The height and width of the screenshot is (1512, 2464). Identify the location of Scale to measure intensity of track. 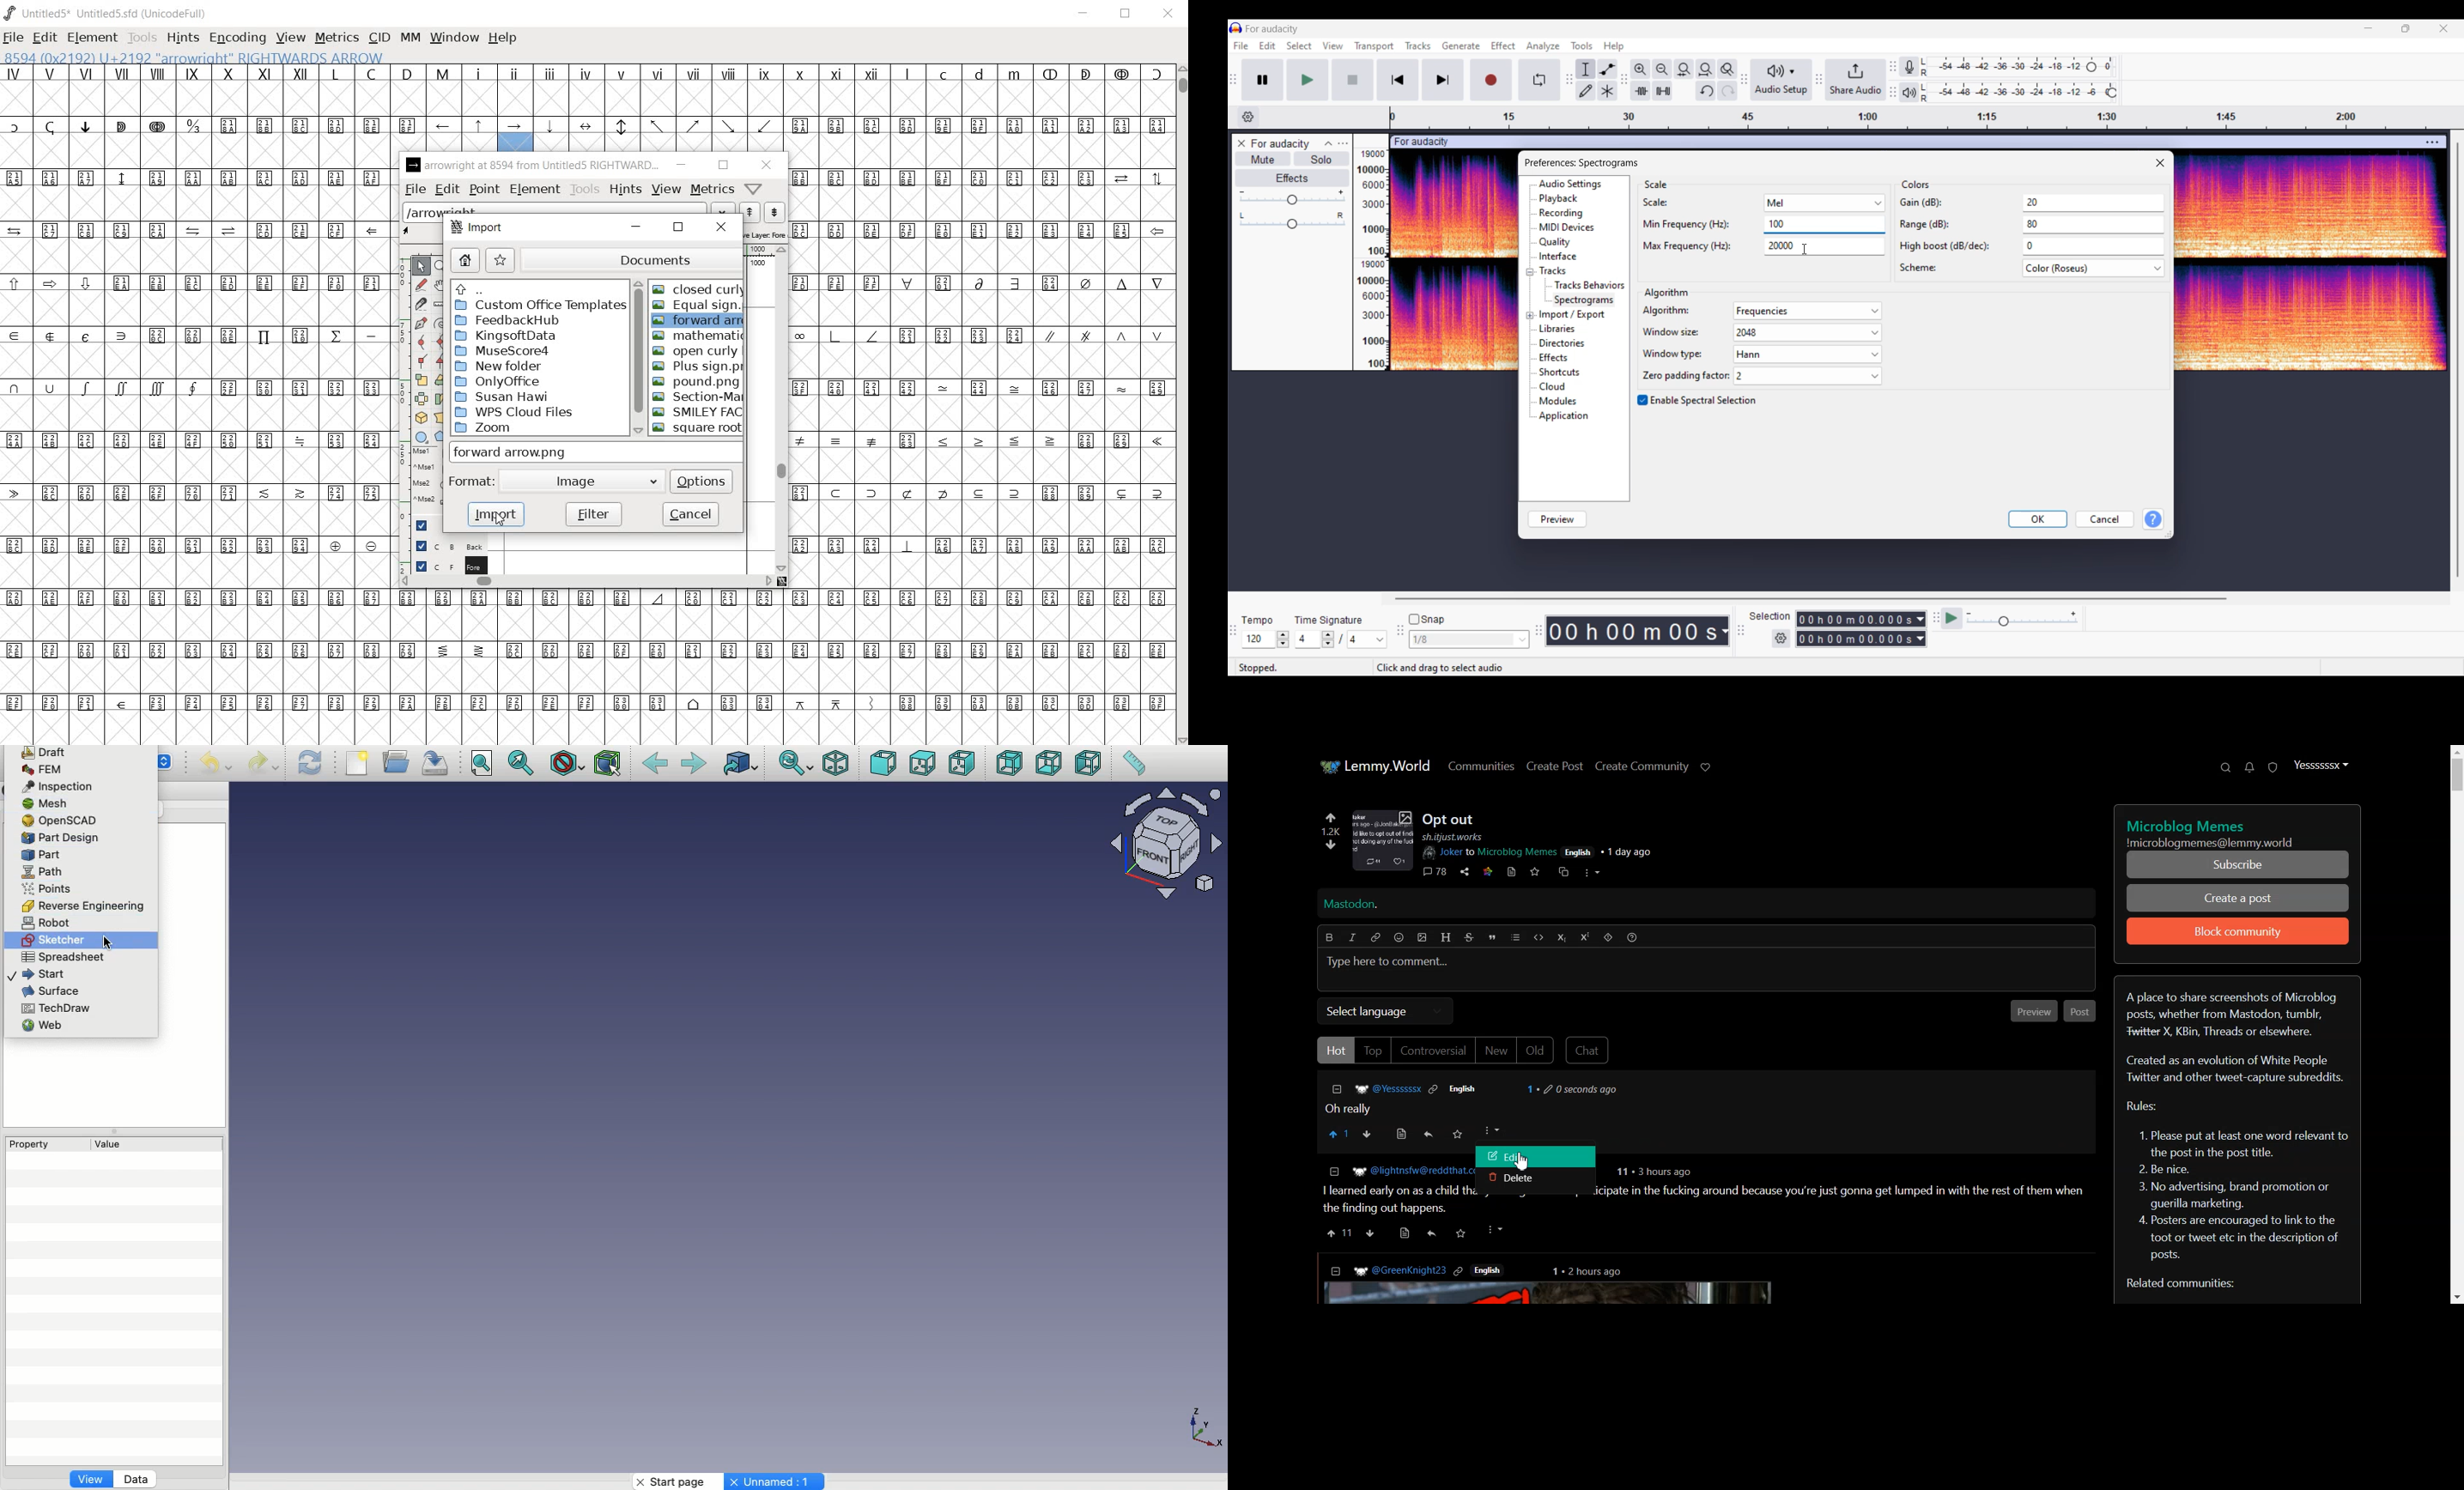
(1370, 259).